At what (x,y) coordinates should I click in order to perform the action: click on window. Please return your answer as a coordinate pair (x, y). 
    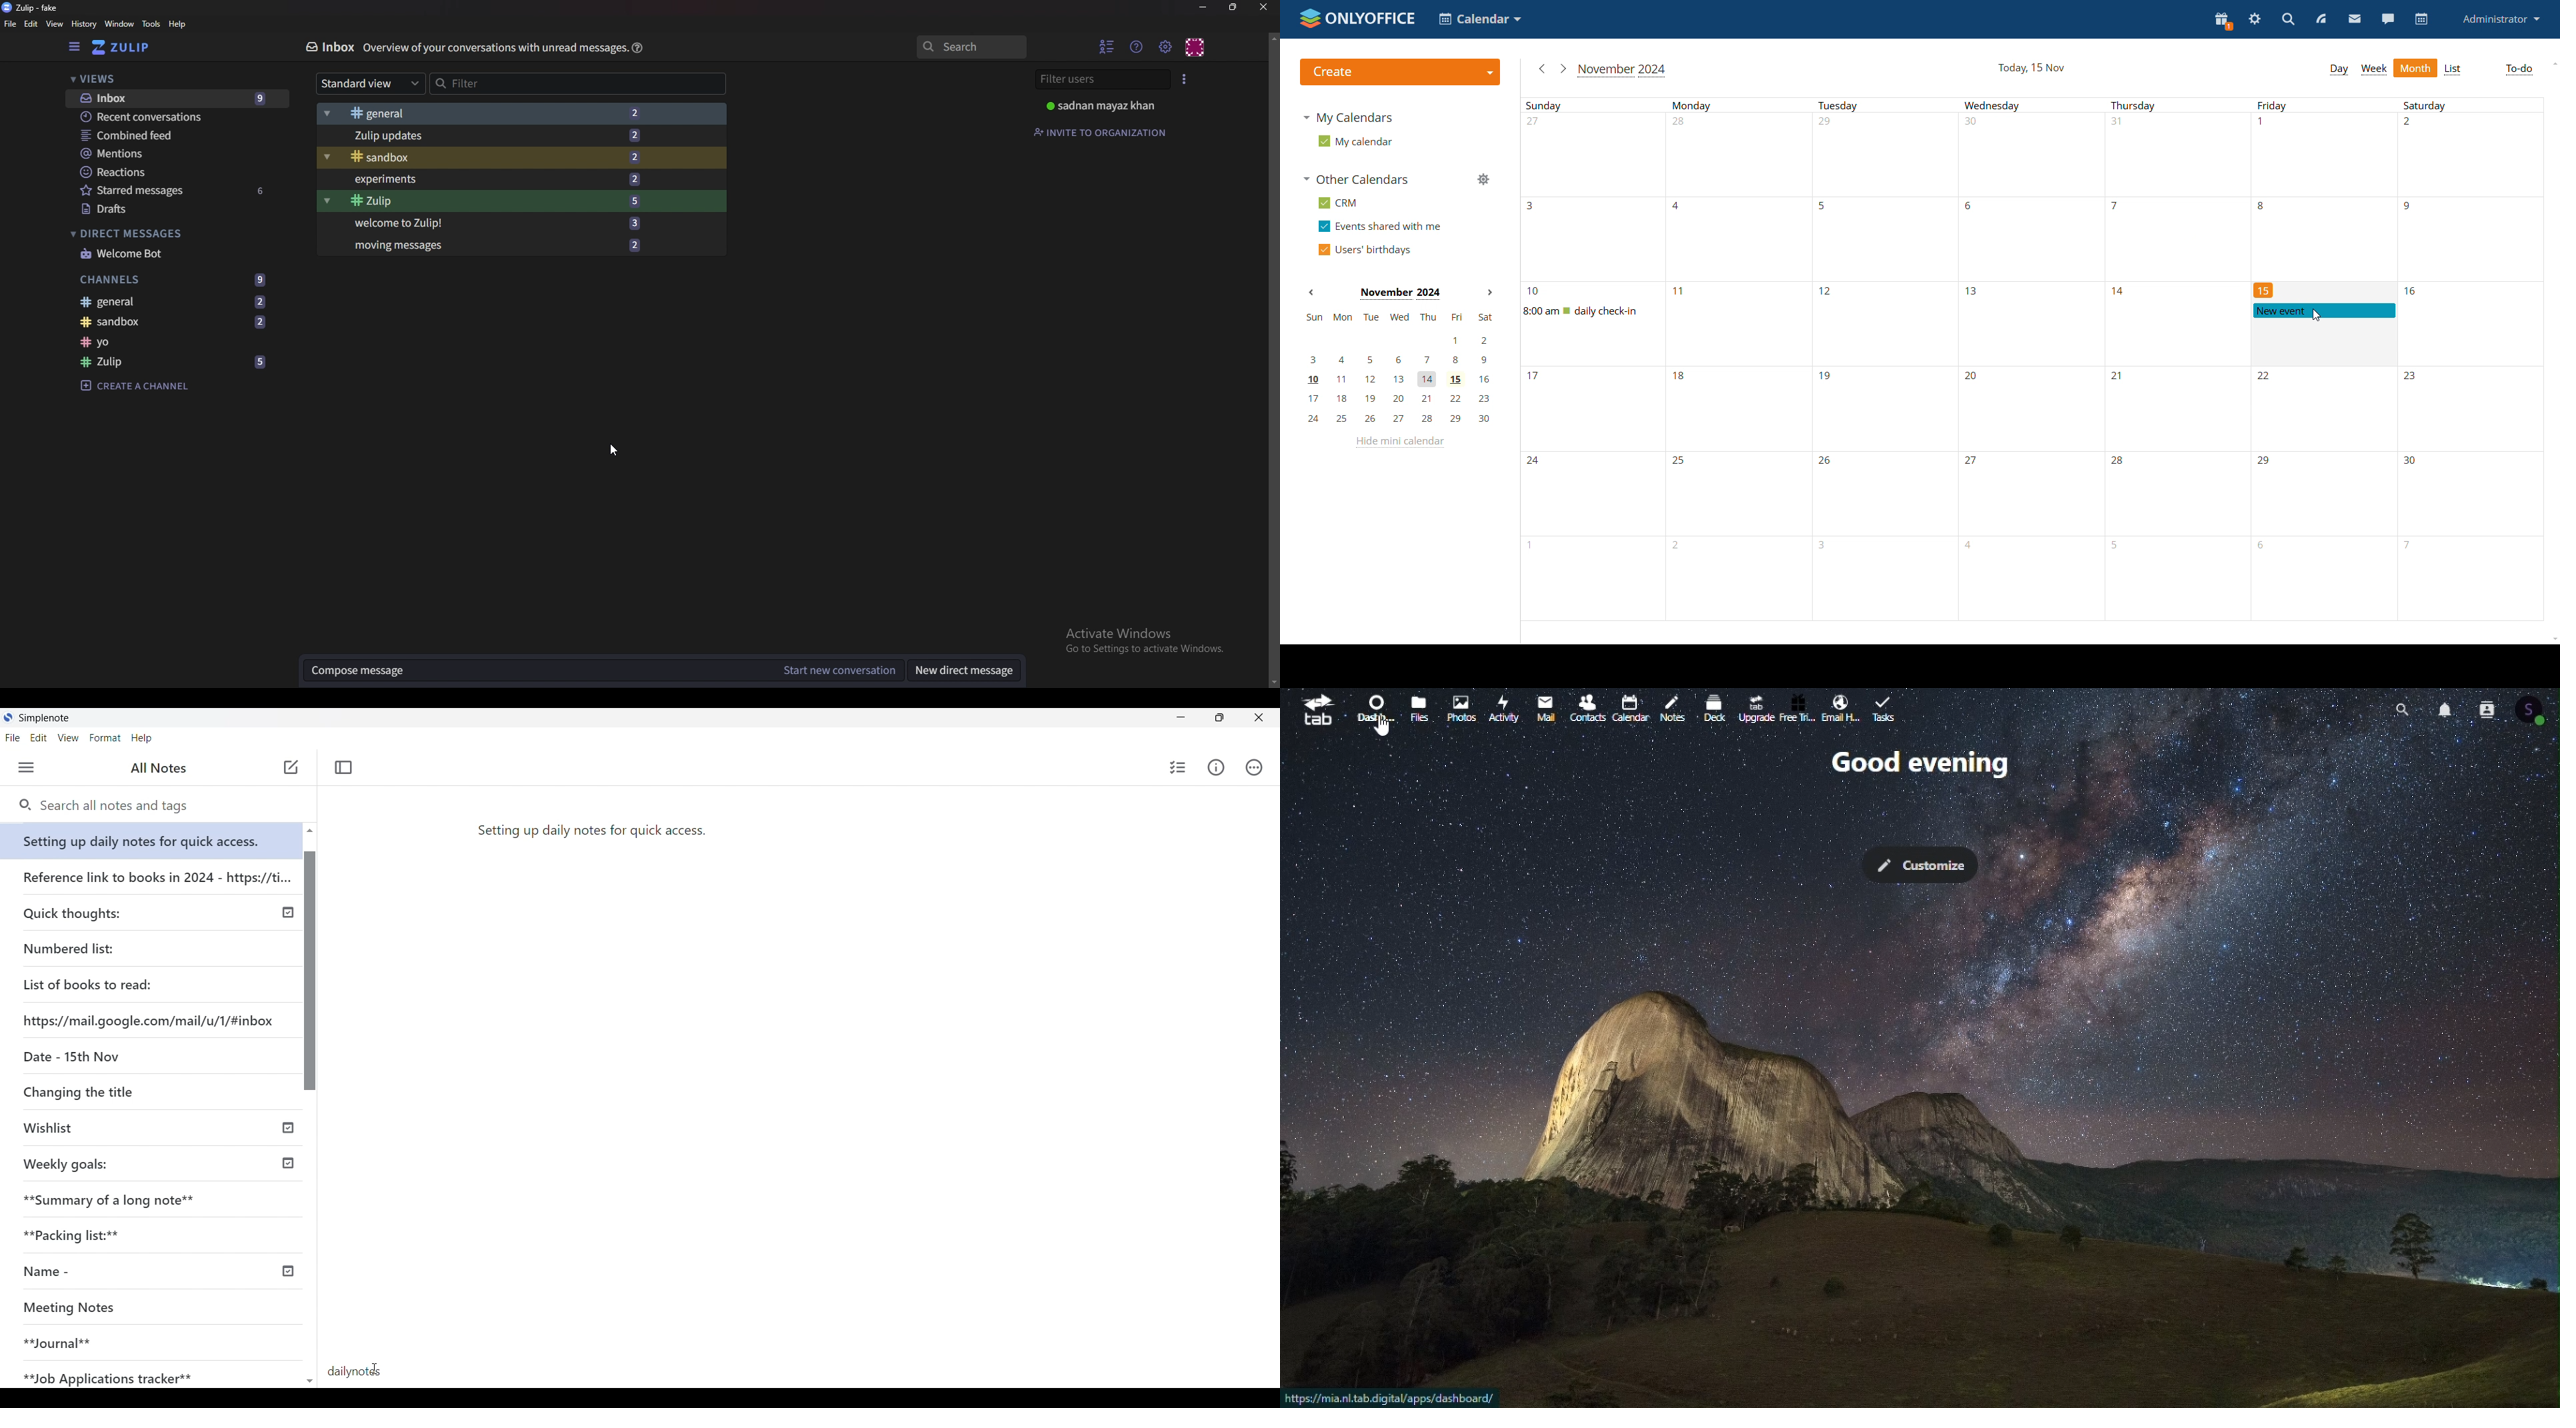
    Looking at the image, I should click on (119, 23).